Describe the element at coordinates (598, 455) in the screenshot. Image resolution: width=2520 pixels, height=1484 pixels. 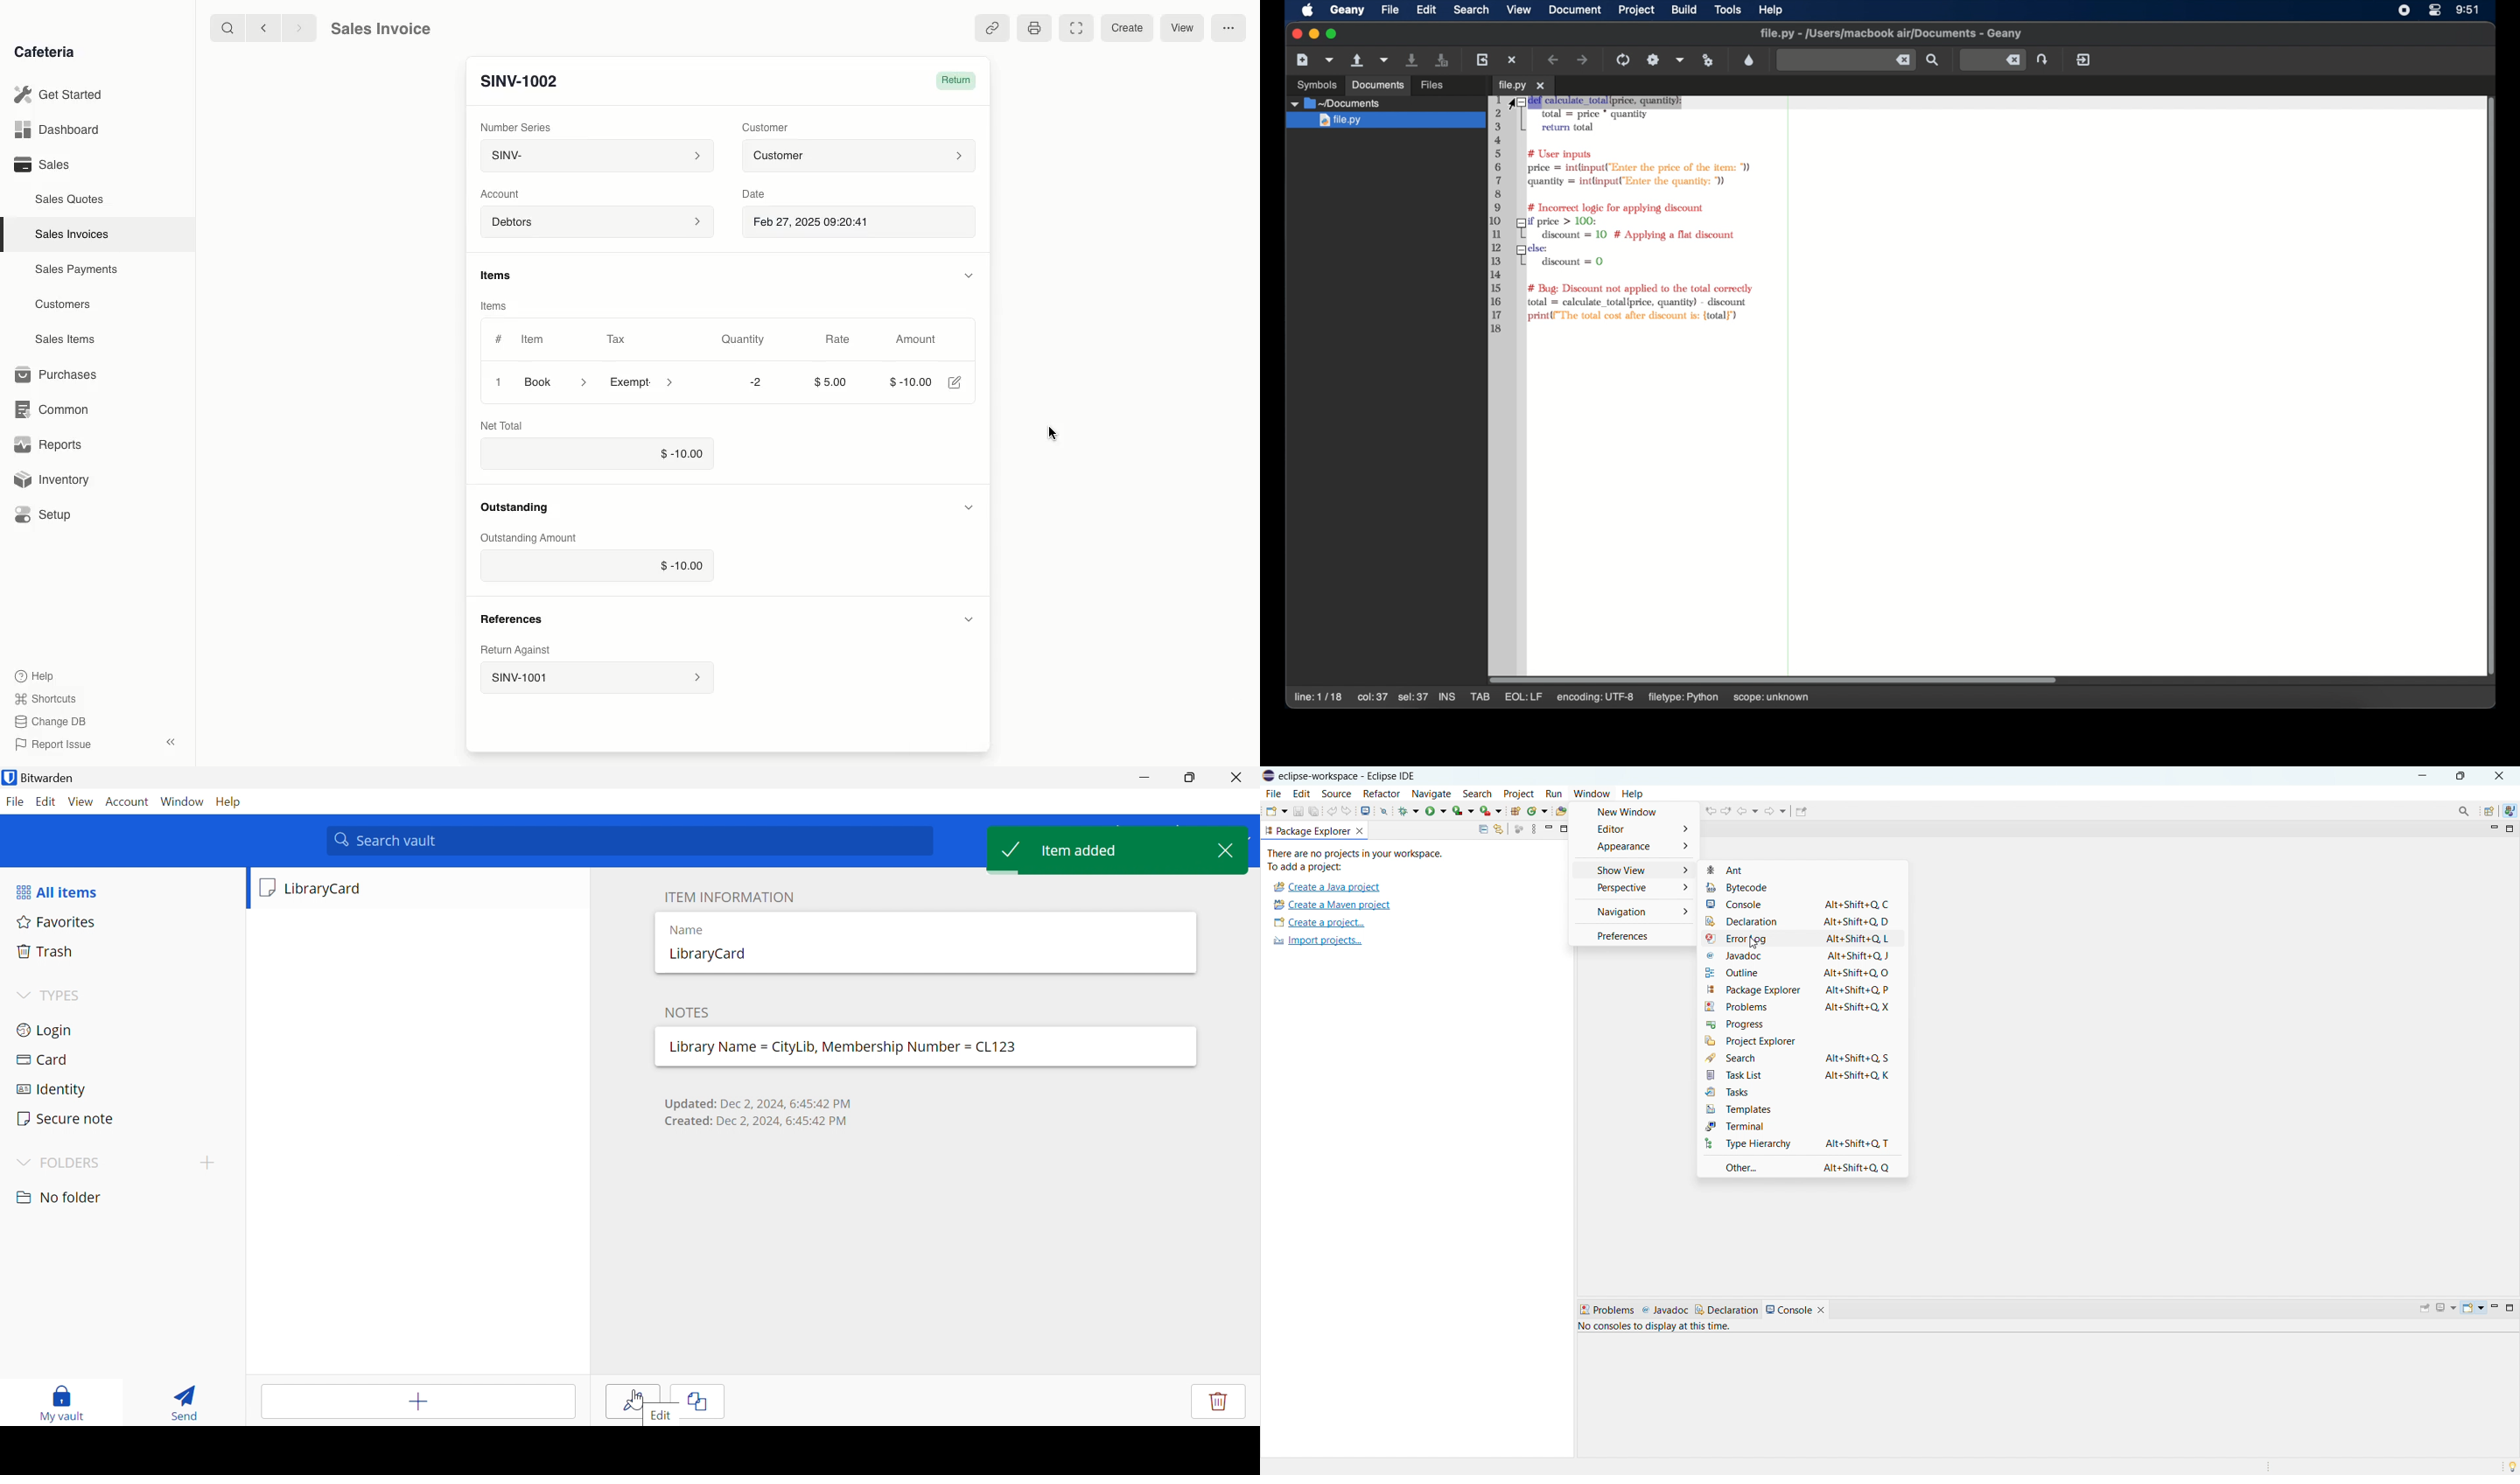
I see `$-10.00` at that location.